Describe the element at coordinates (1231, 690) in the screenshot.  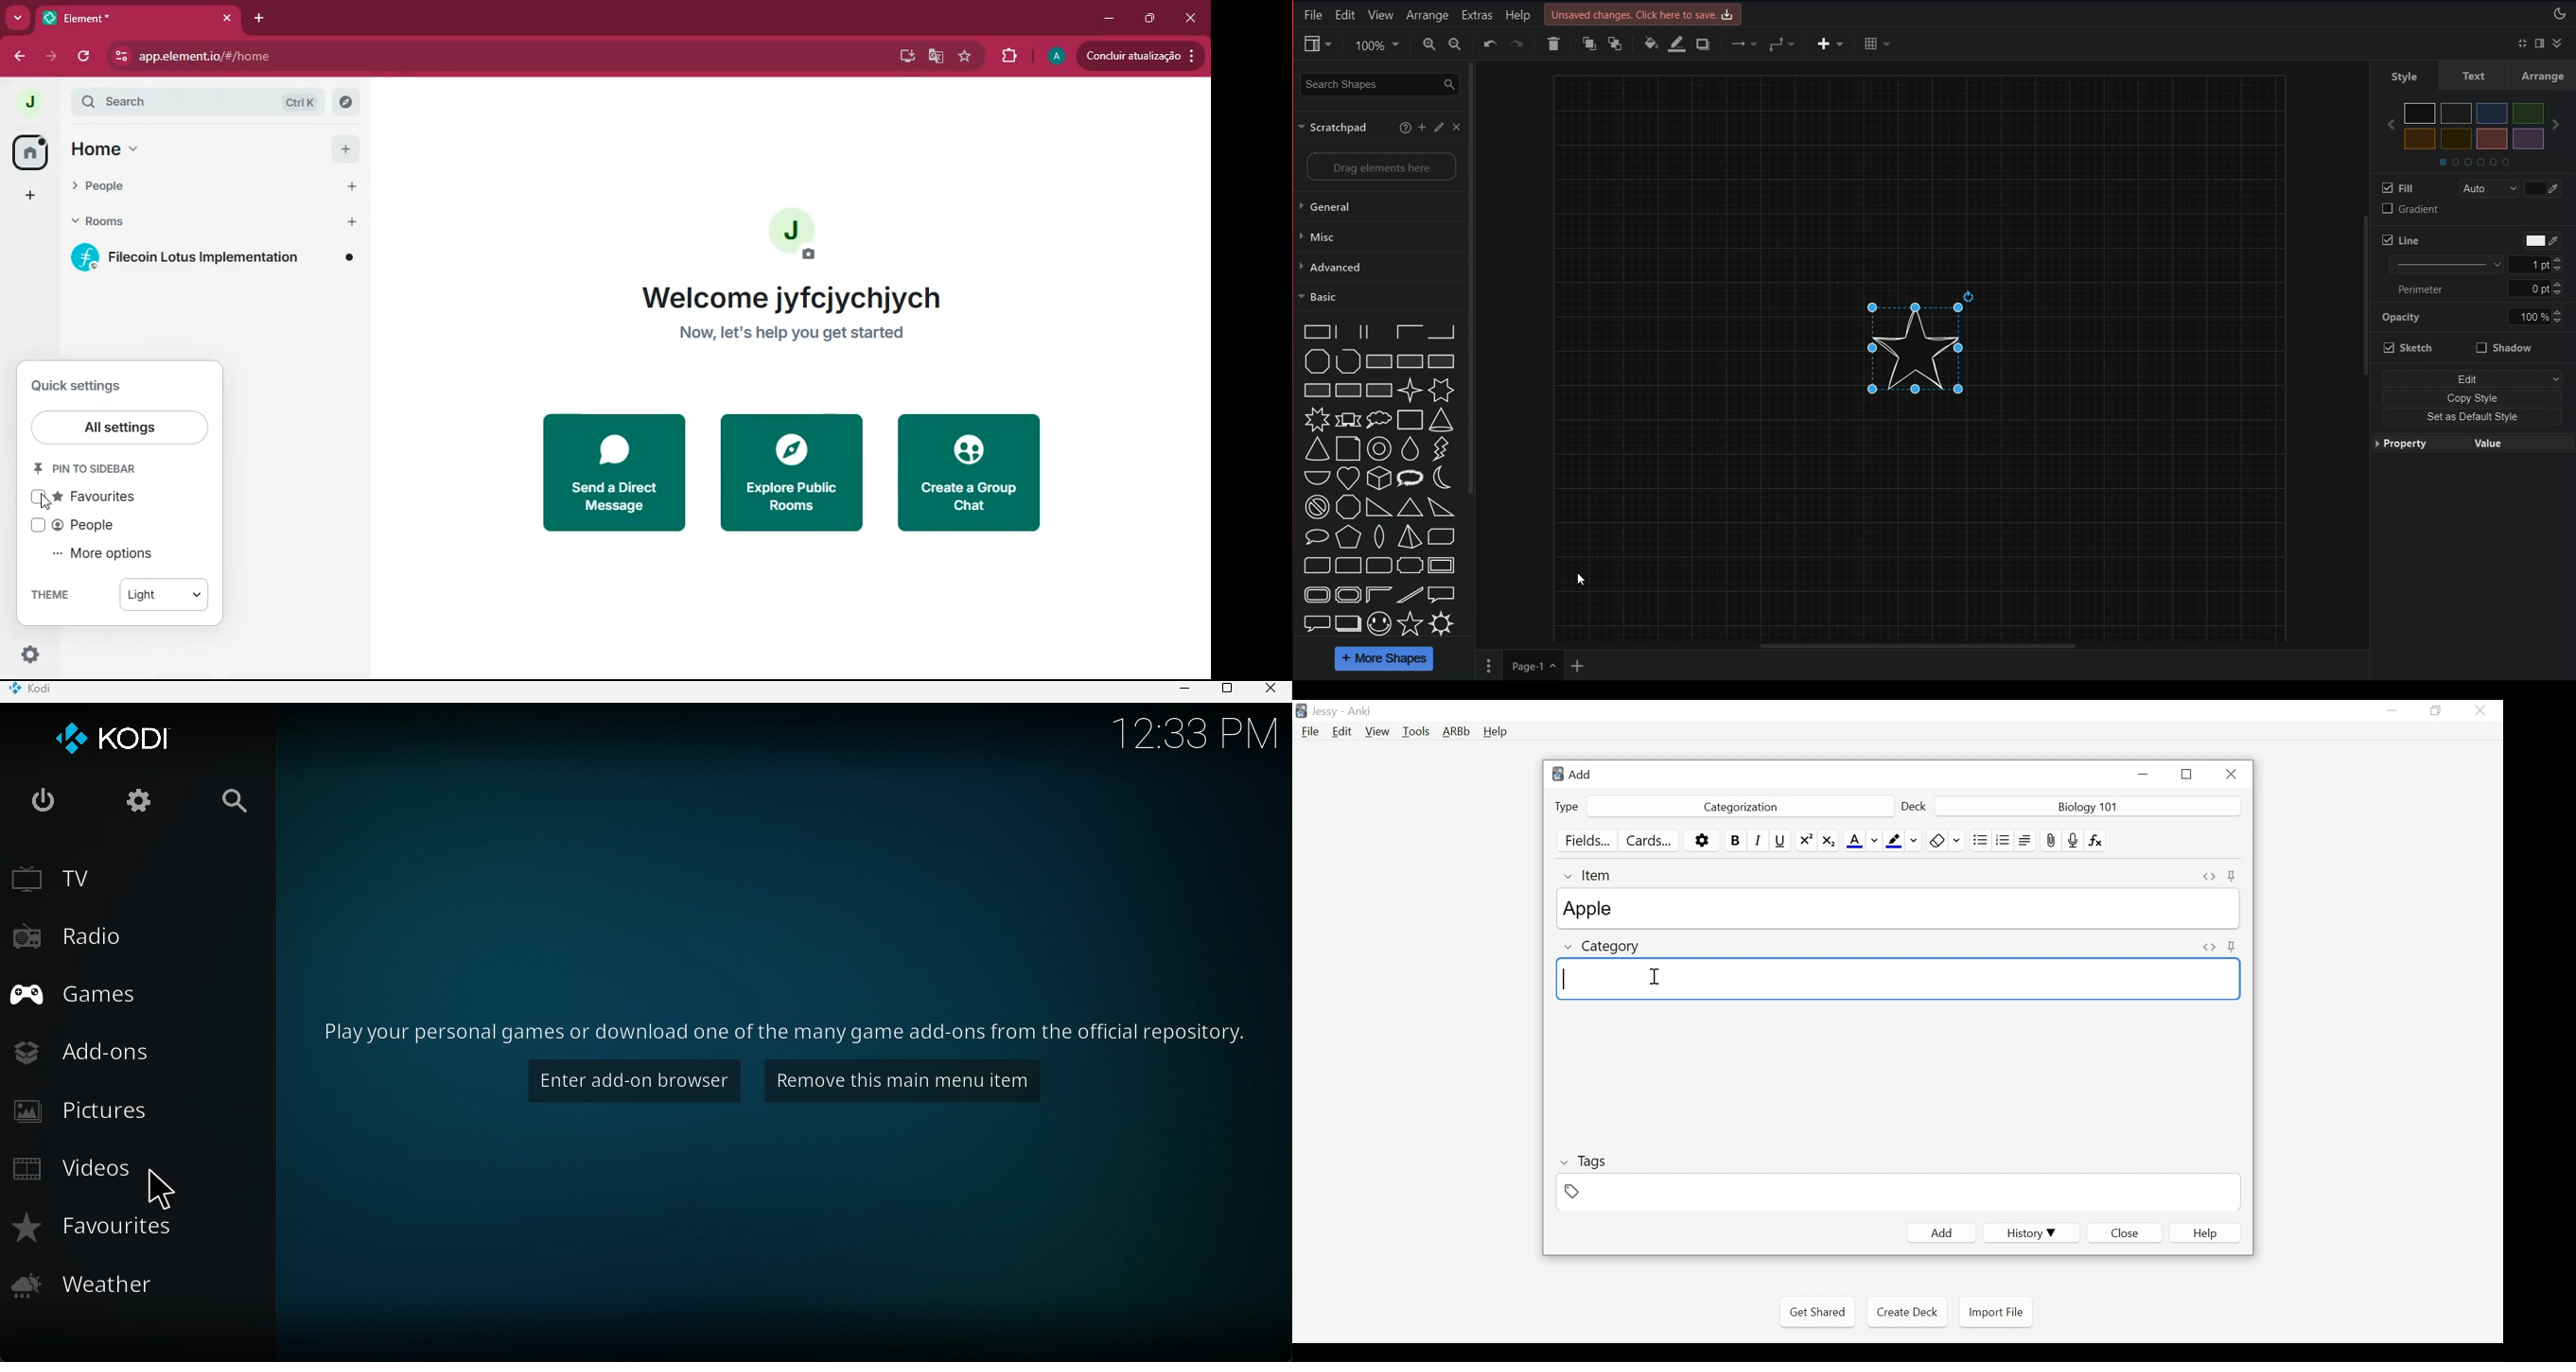
I see `Maximize` at that location.